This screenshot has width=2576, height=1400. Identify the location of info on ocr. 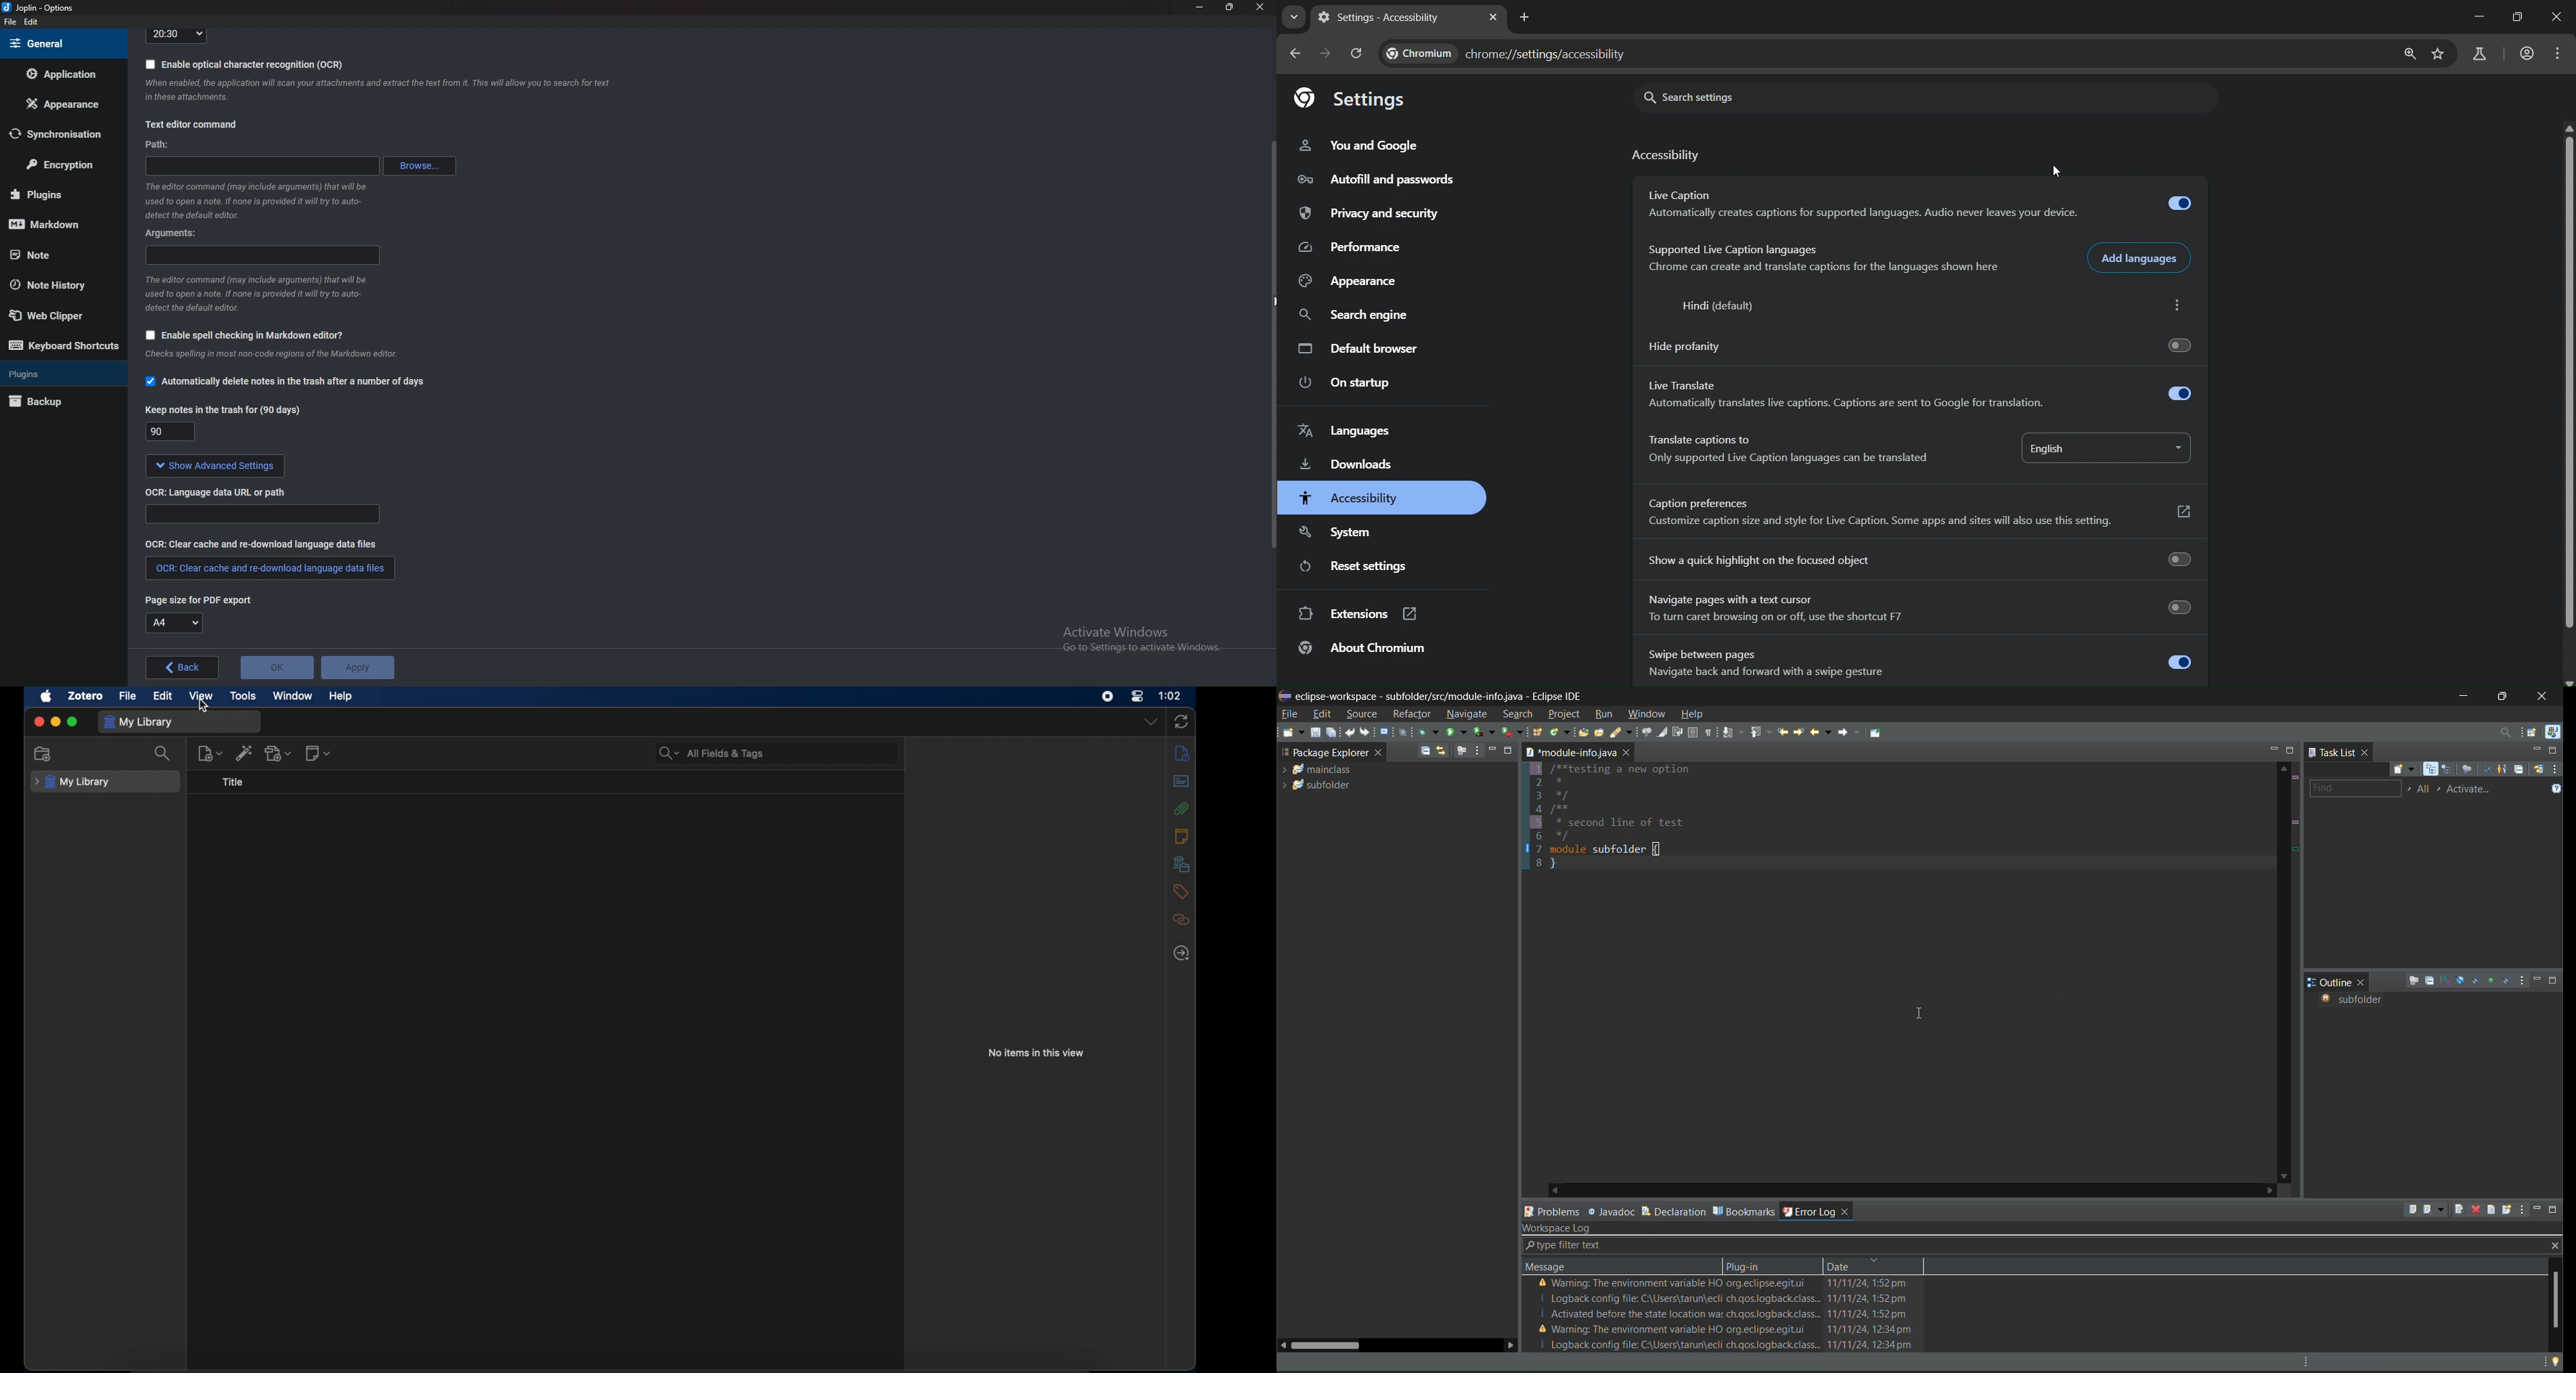
(378, 90).